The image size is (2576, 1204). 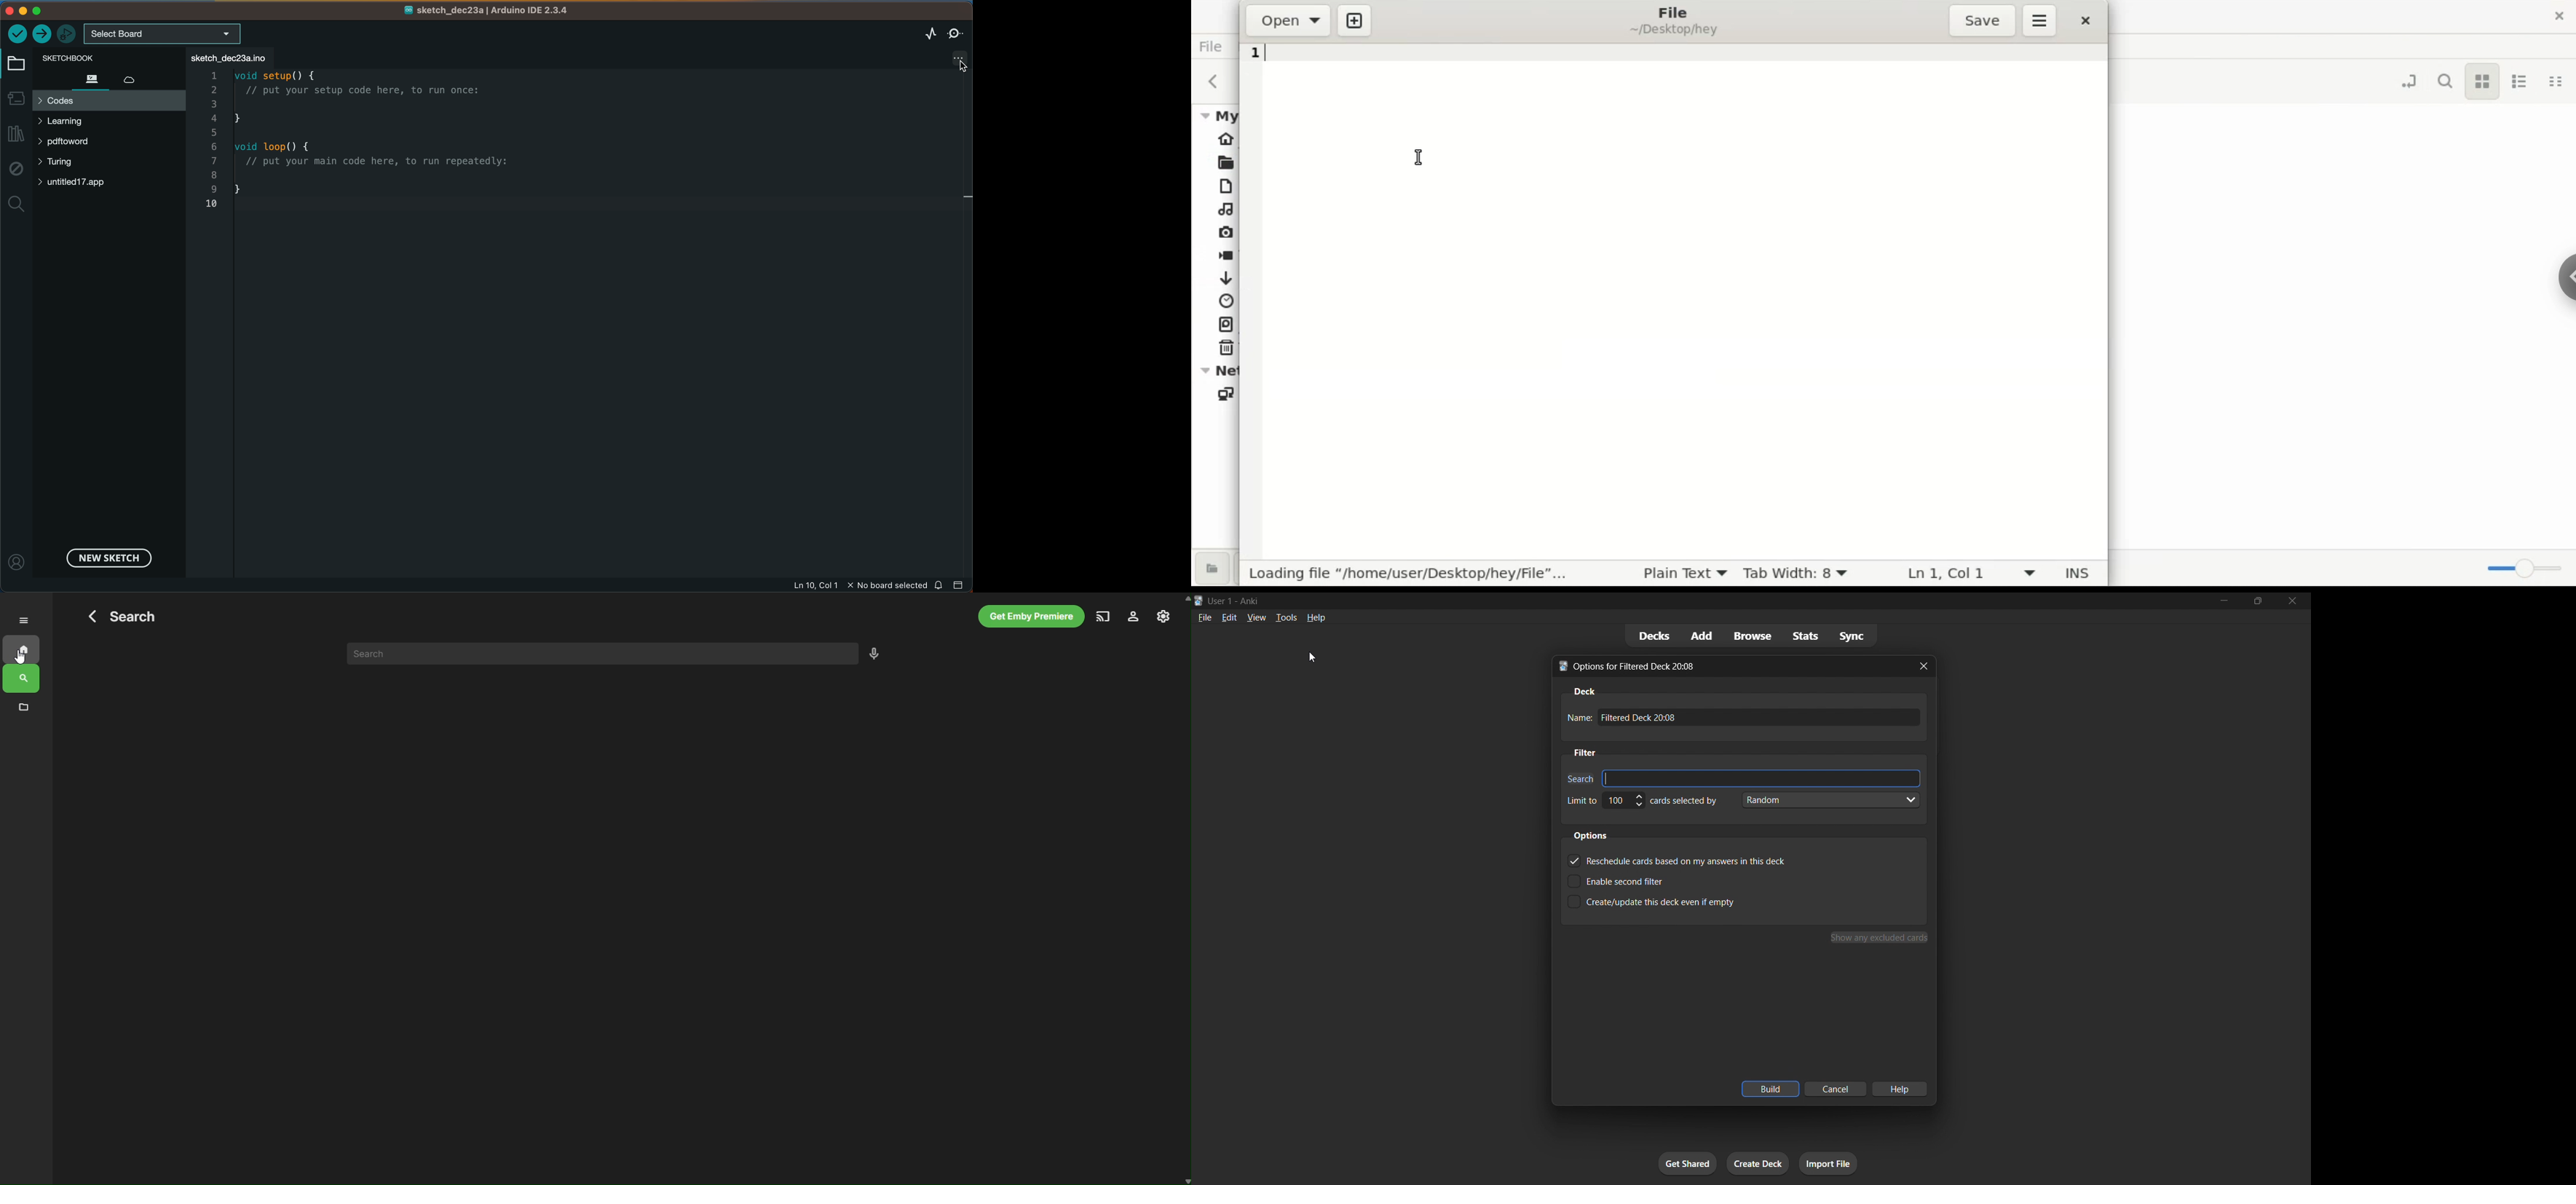 I want to click on close slide bar, so click(x=959, y=584).